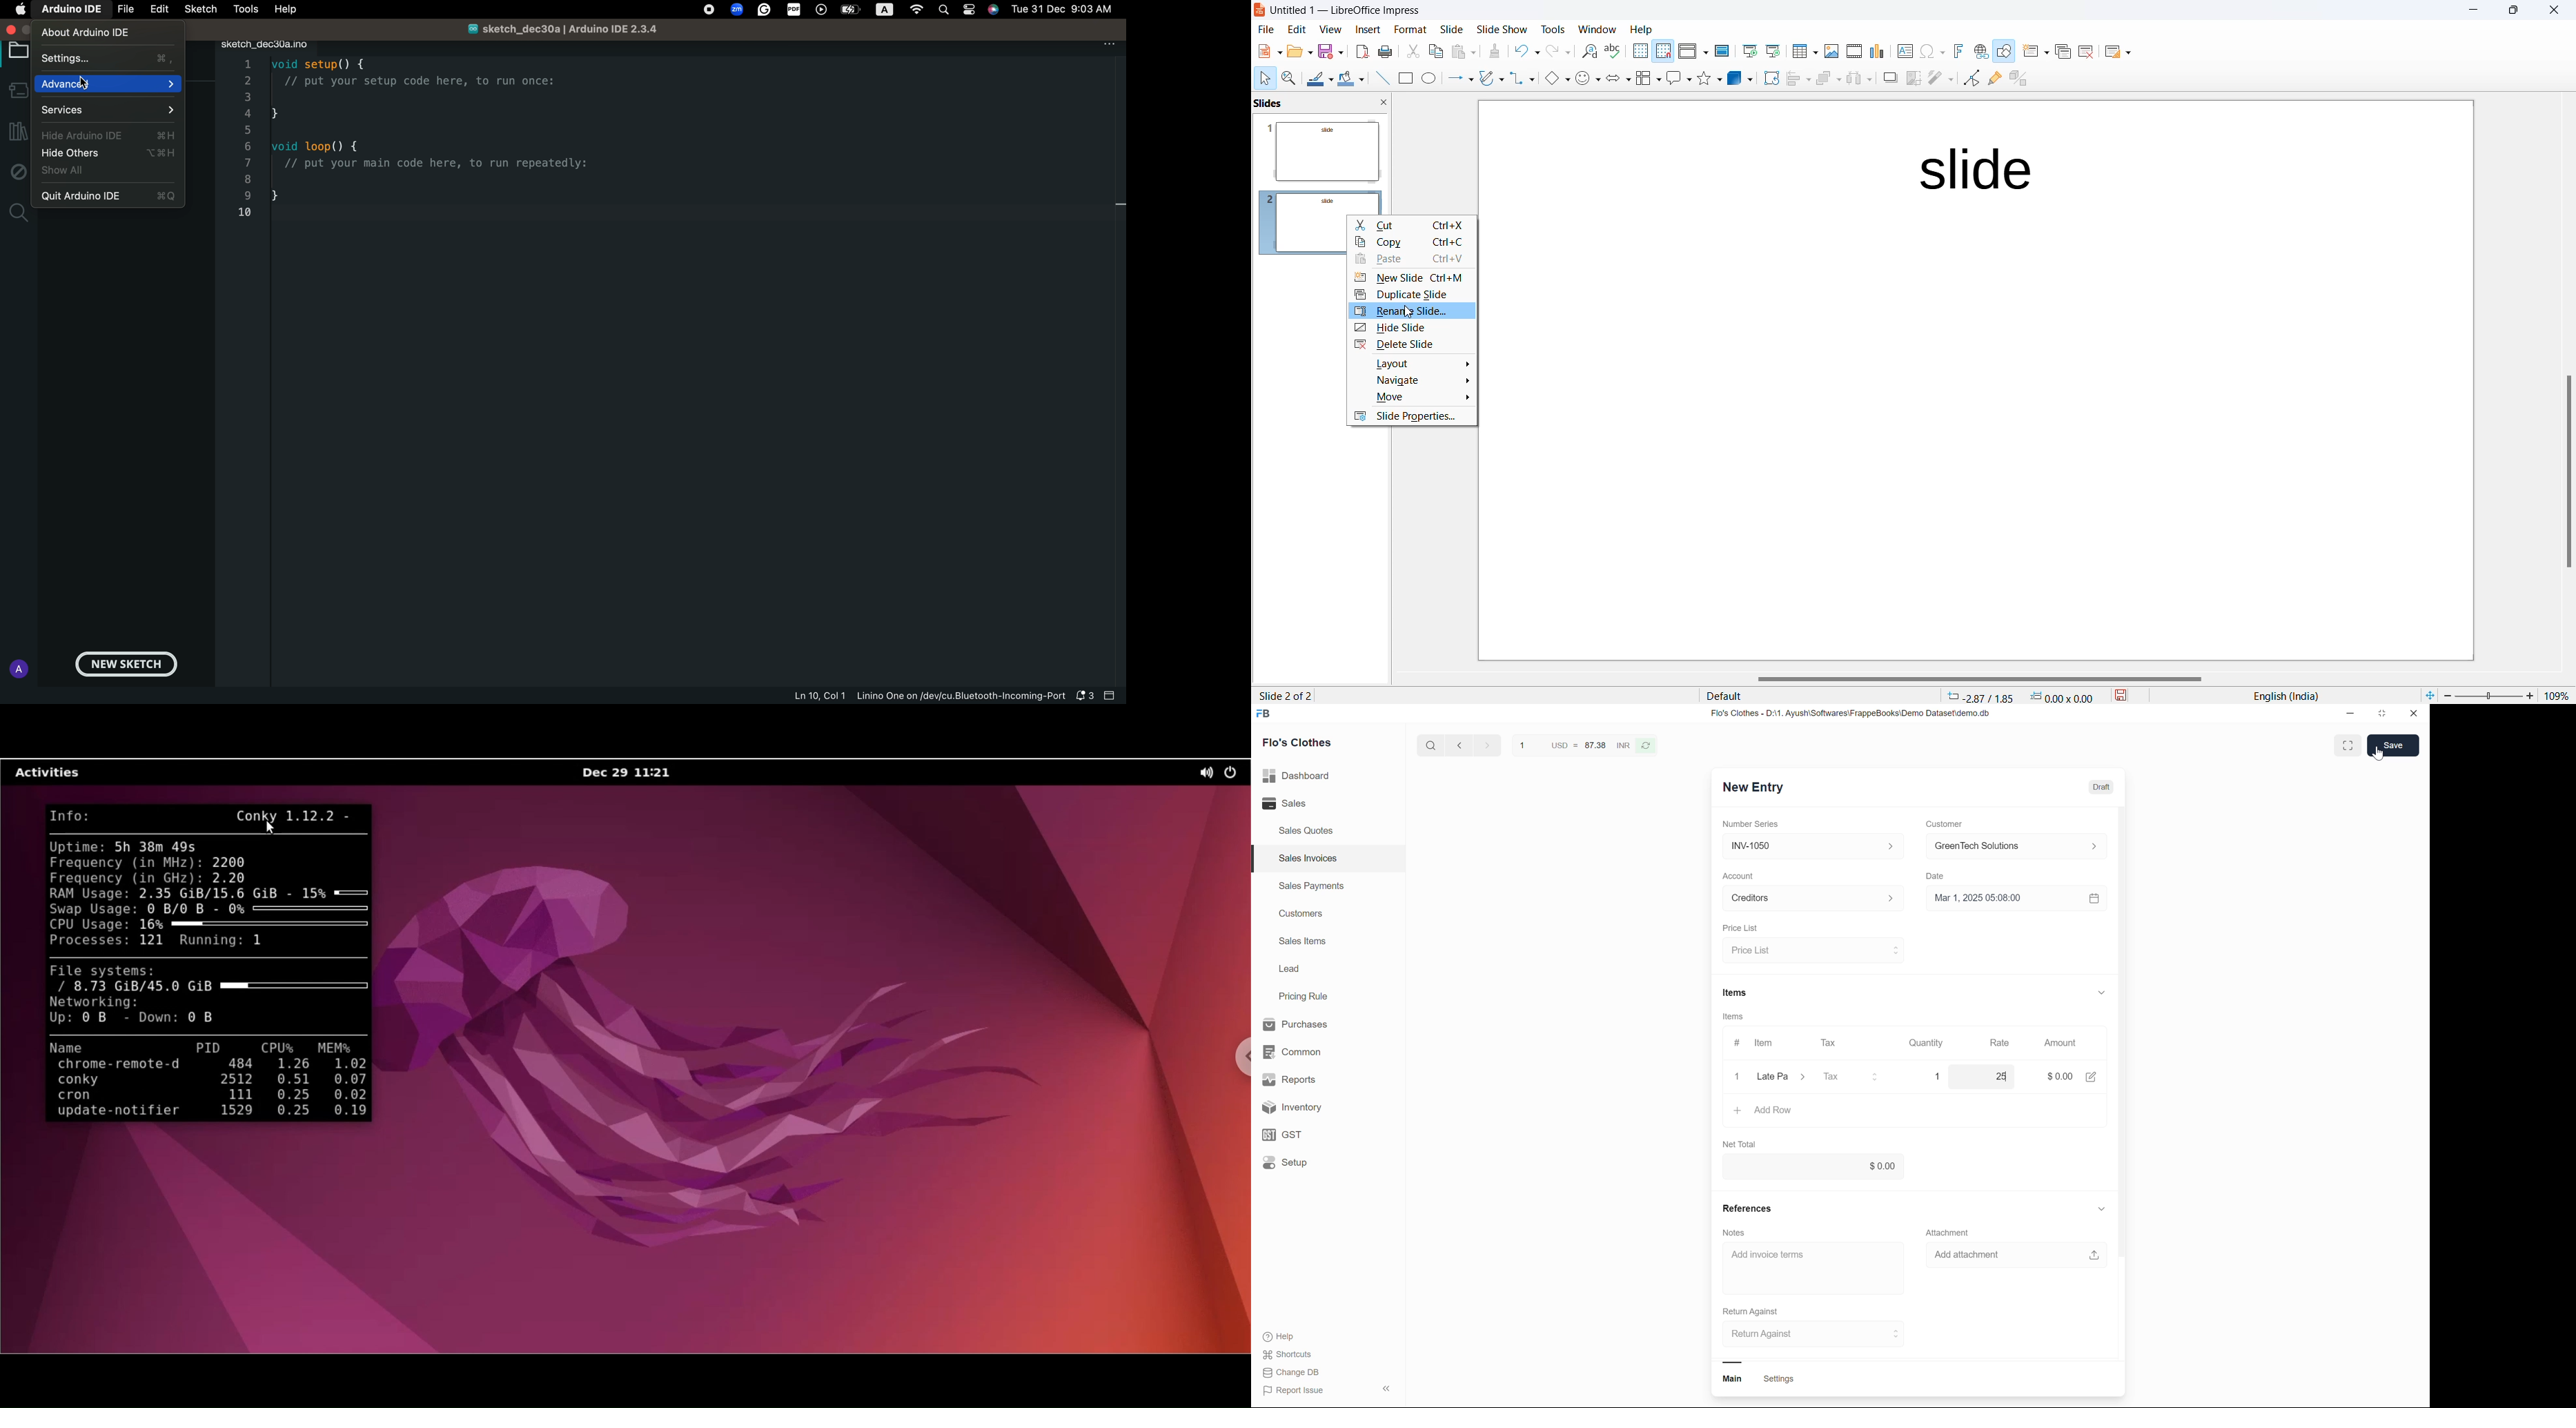 The height and width of the screenshot is (1428, 2576). I want to click on GST , so click(1317, 1134).